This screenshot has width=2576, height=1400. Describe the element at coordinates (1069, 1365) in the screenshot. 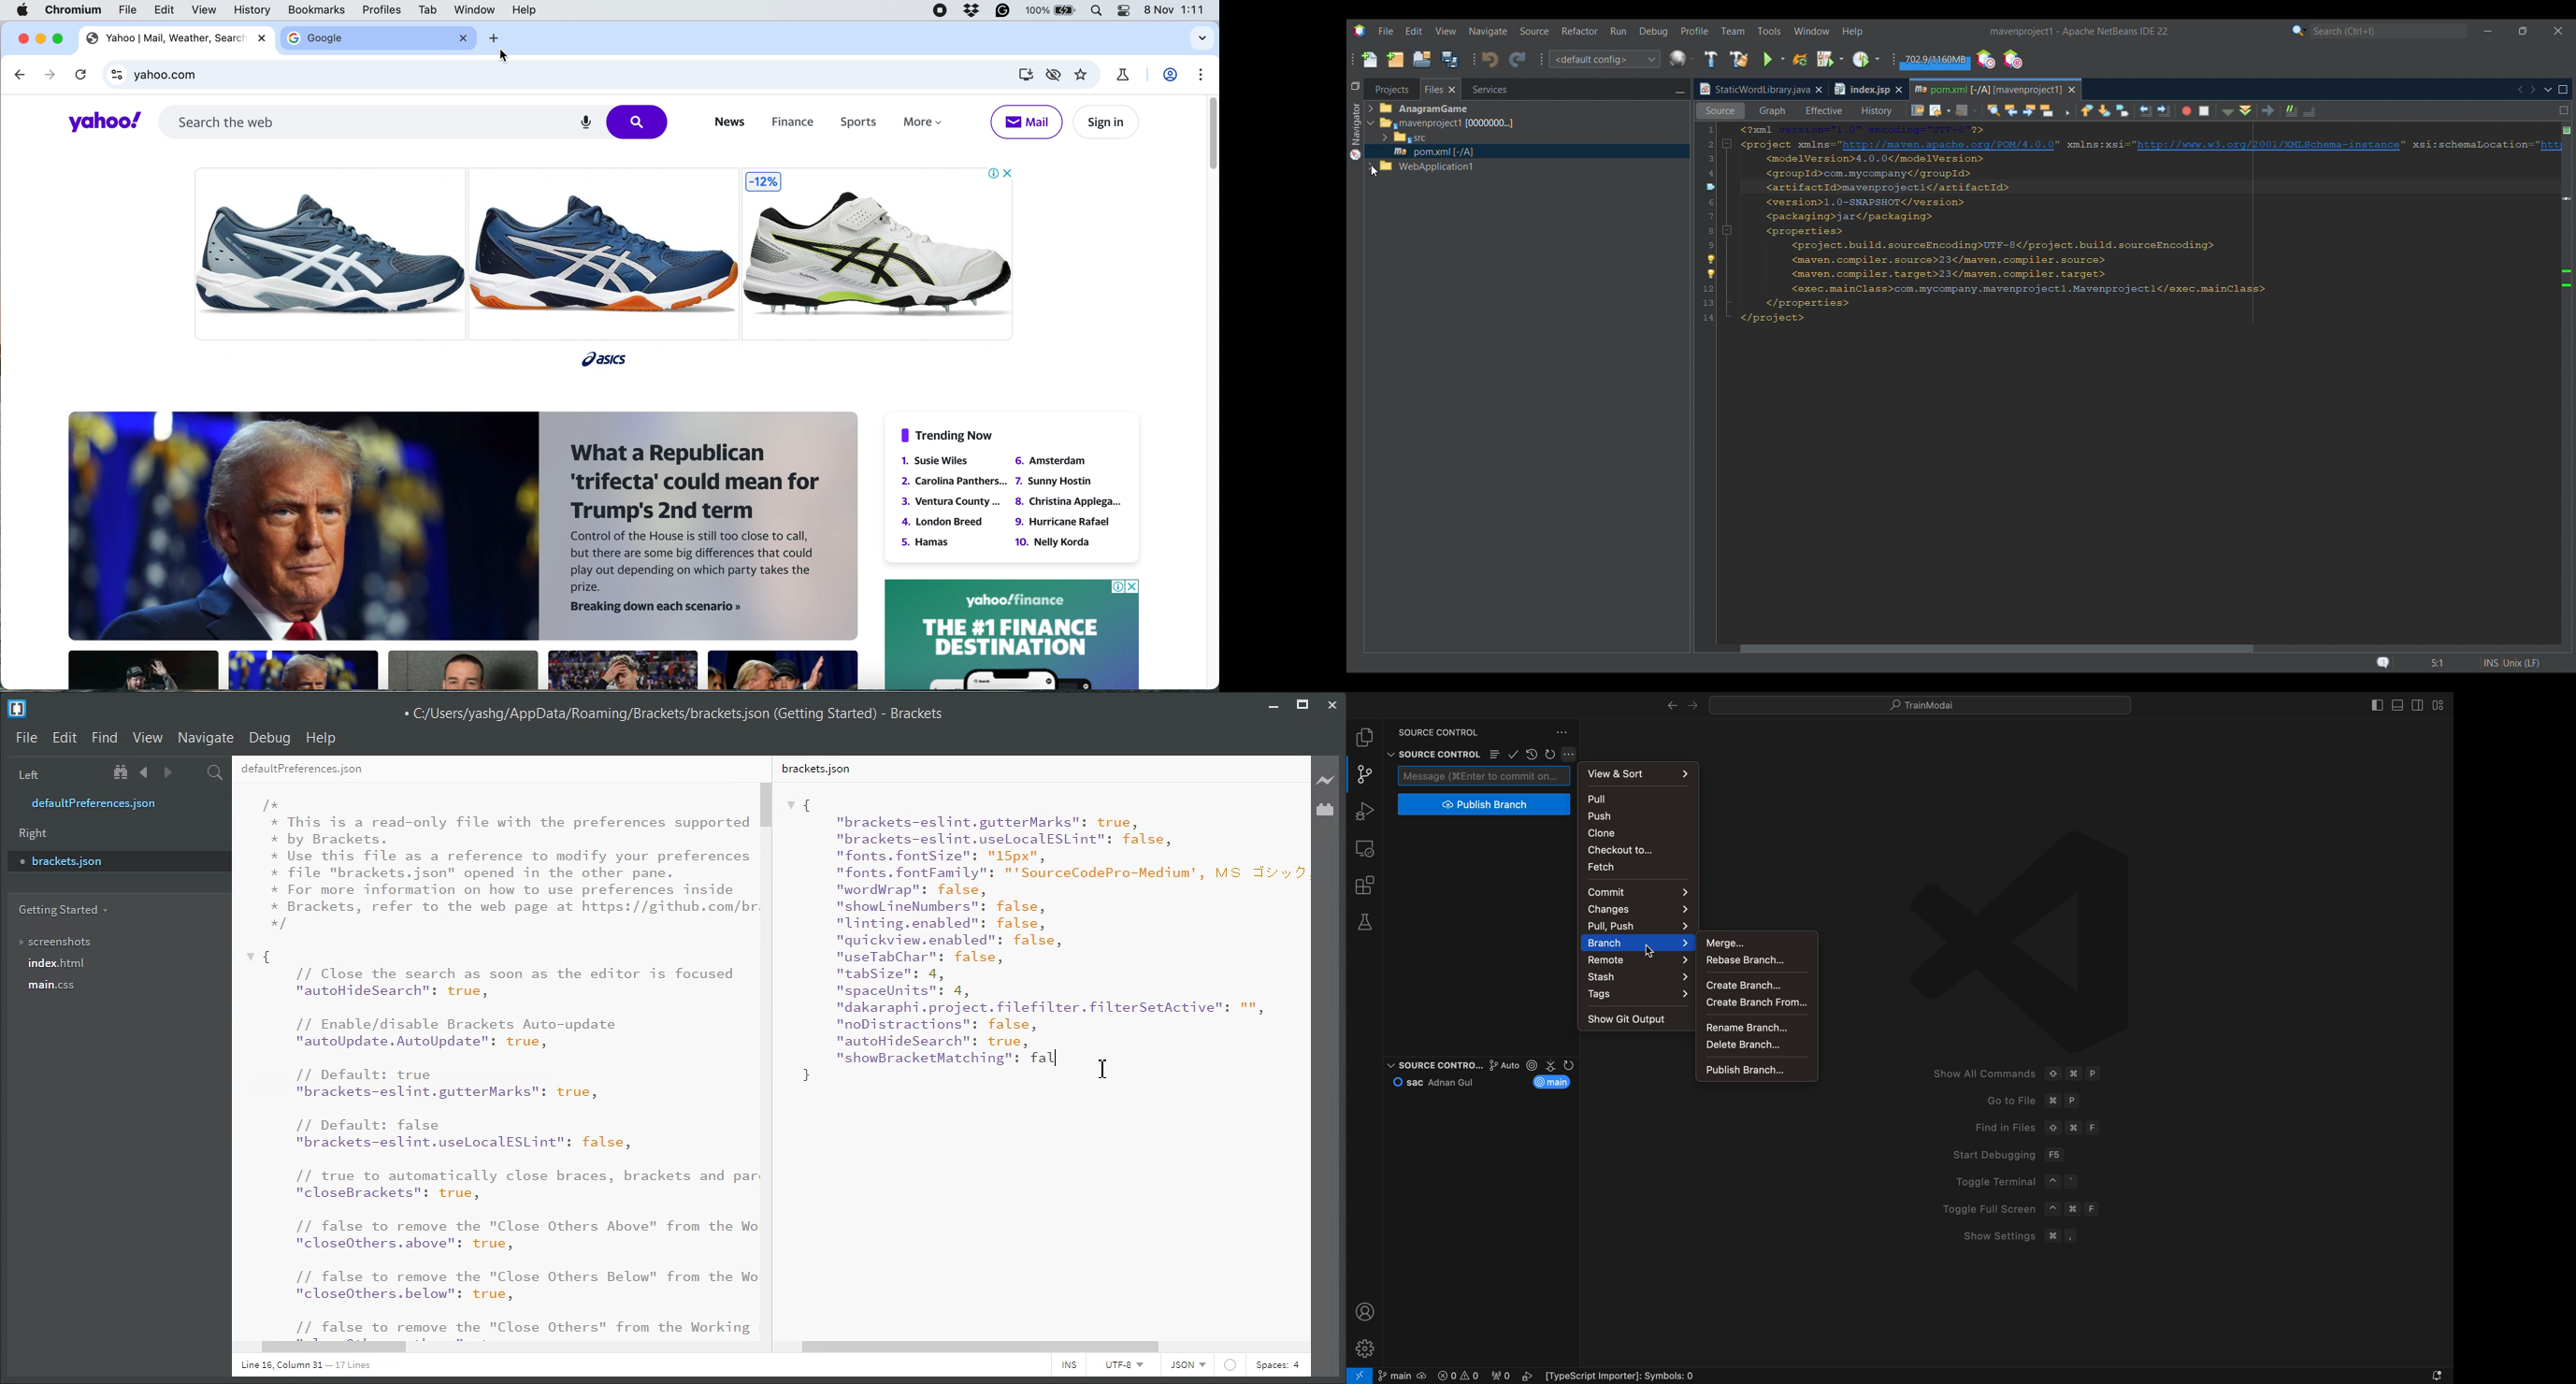

I see `INS` at that location.